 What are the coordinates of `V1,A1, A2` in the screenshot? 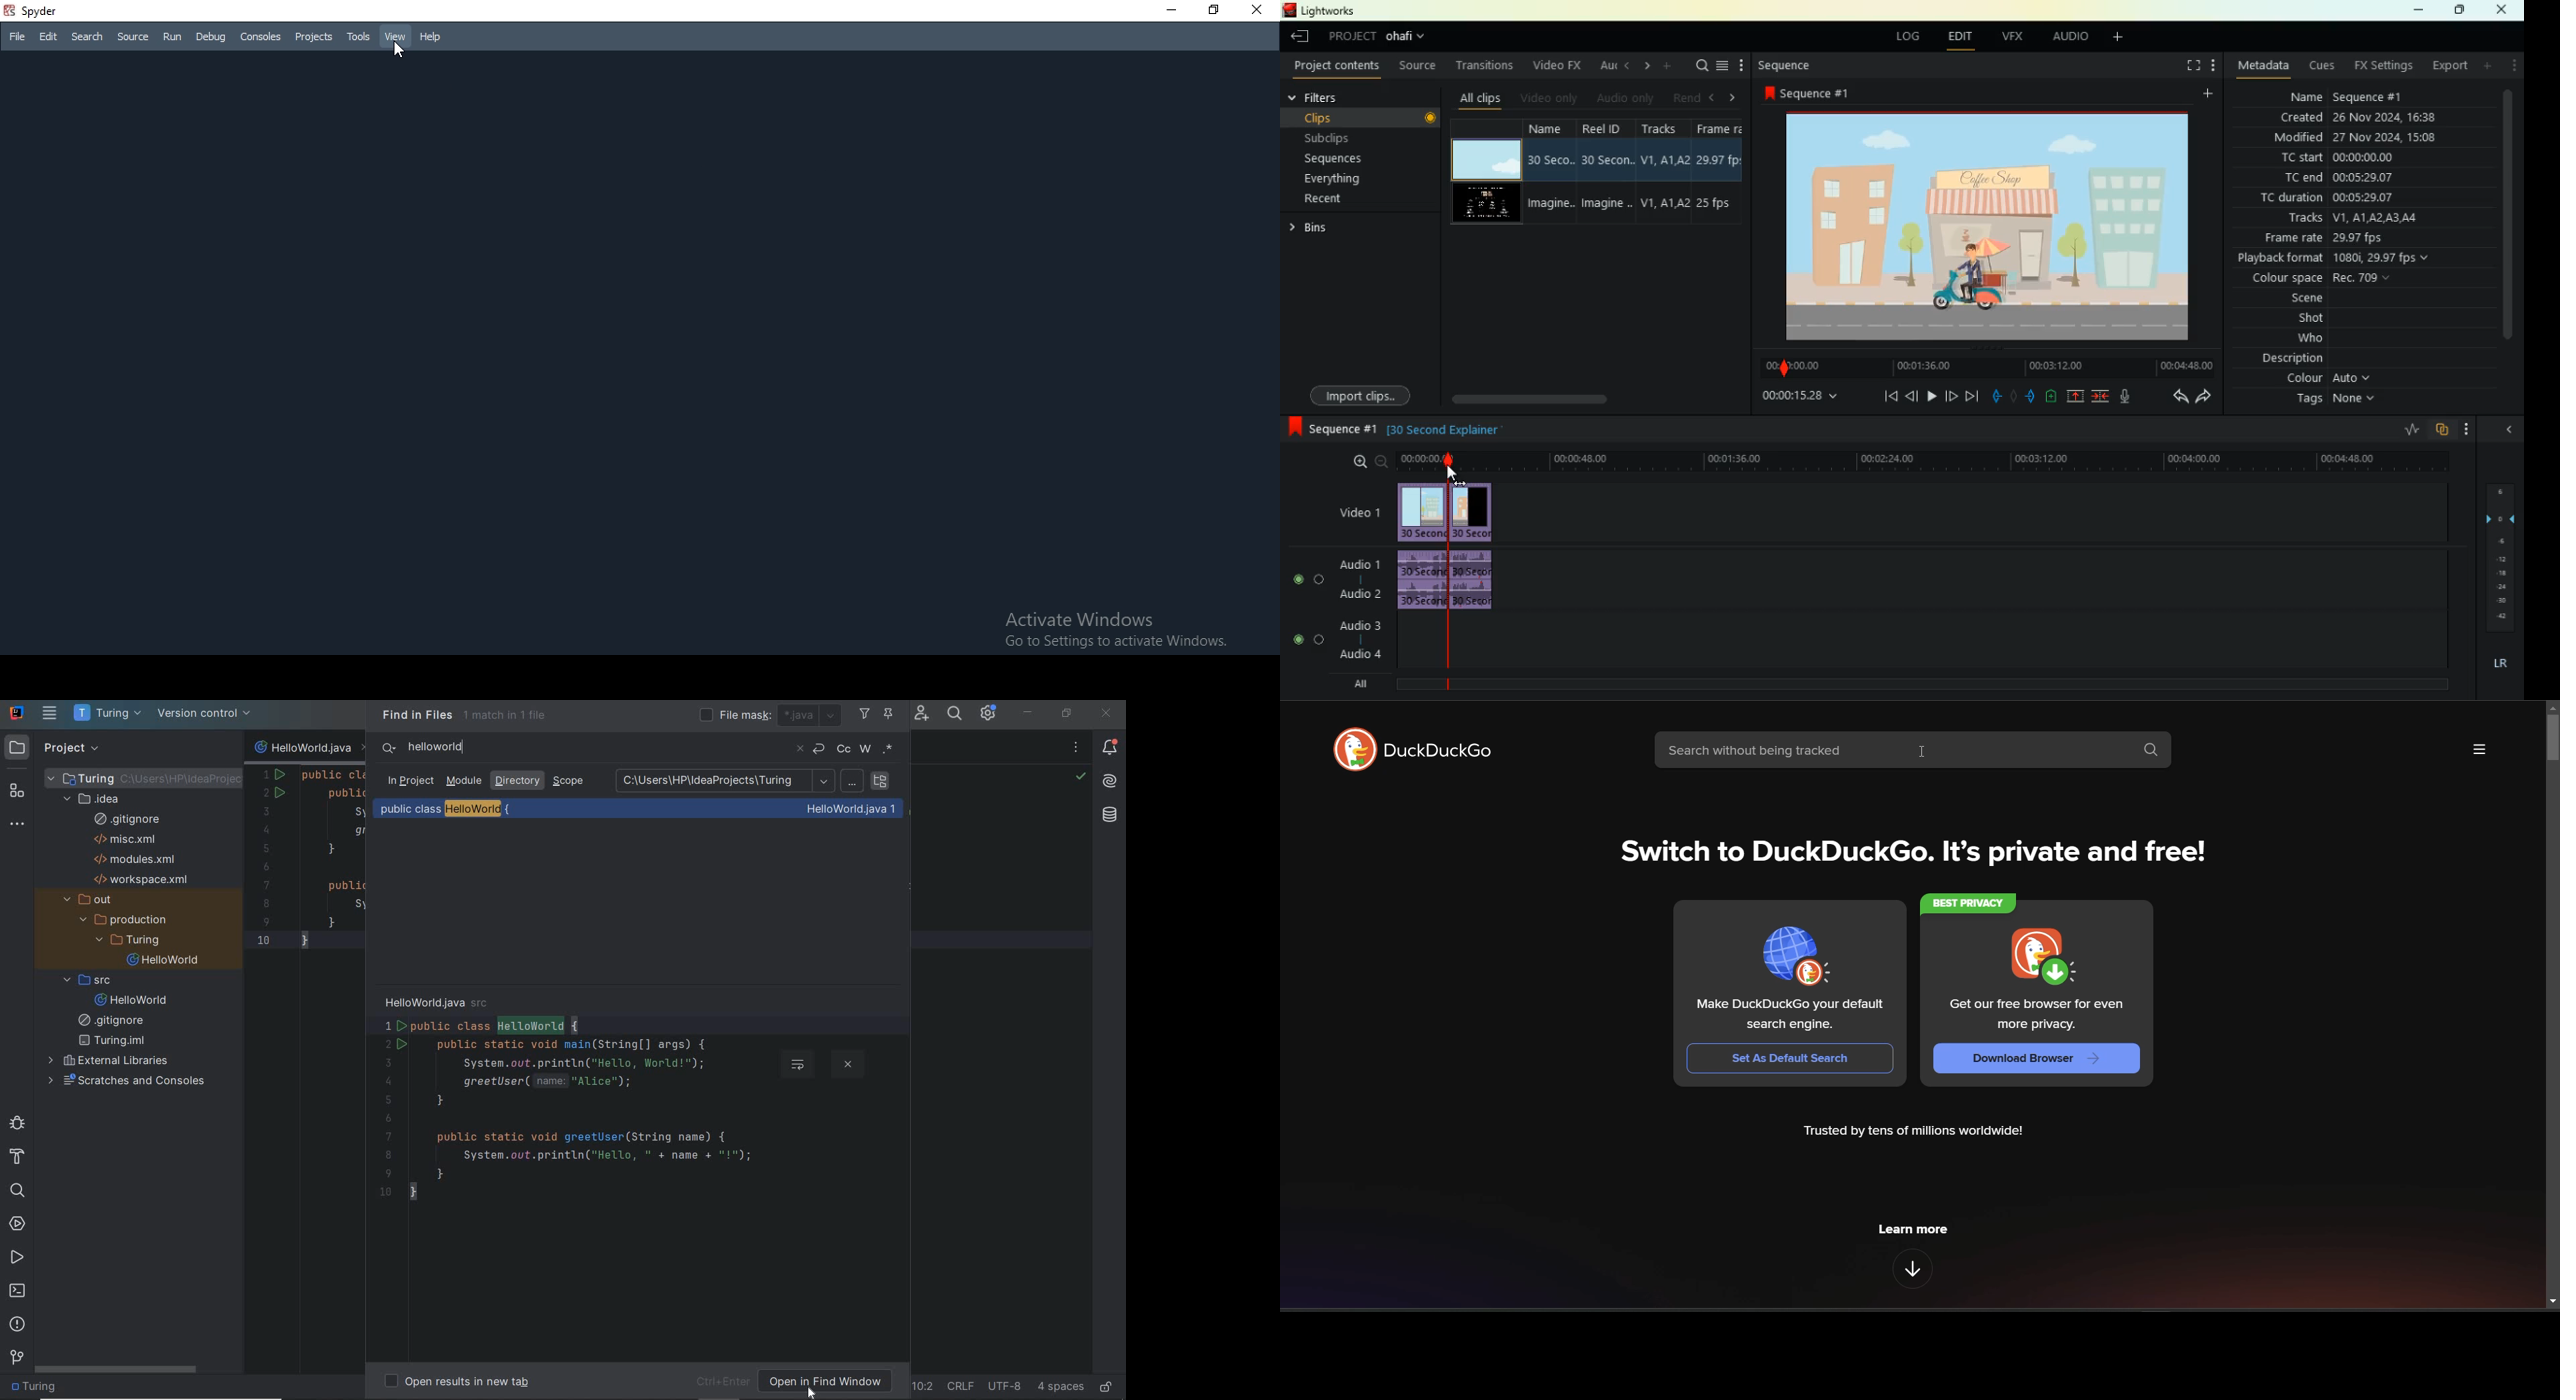 It's located at (1664, 203).